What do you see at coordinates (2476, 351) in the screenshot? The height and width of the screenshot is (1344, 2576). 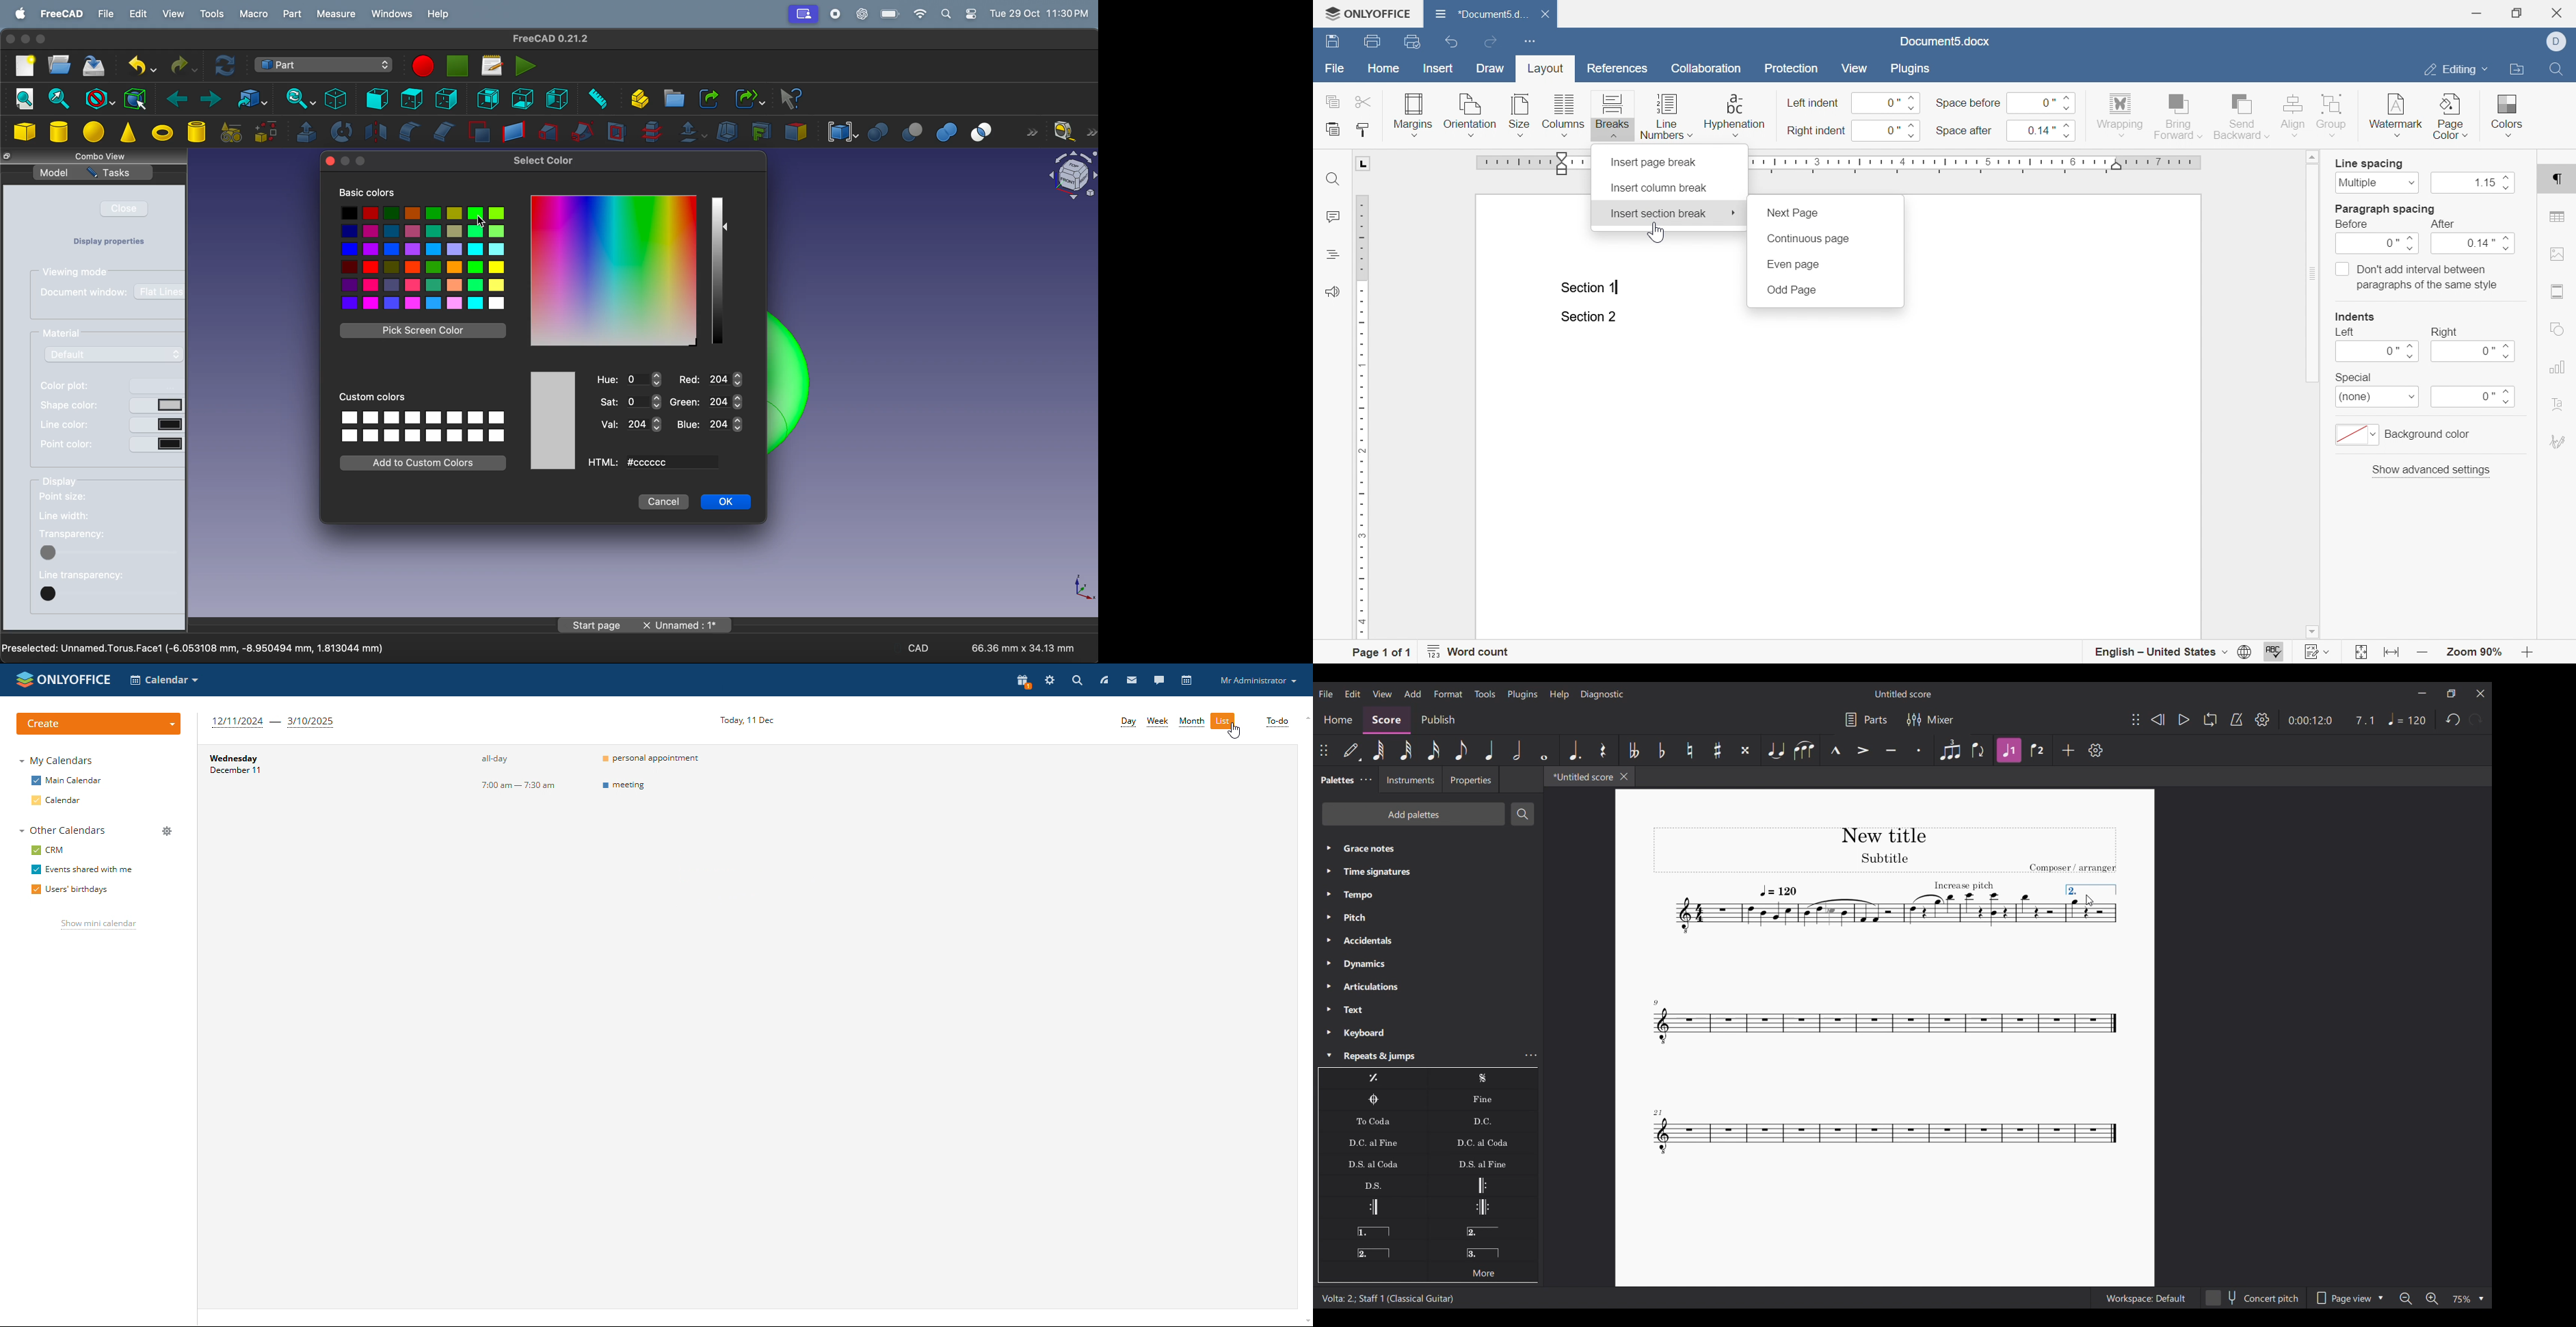 I see `0` at bounding box center [2476, 351].